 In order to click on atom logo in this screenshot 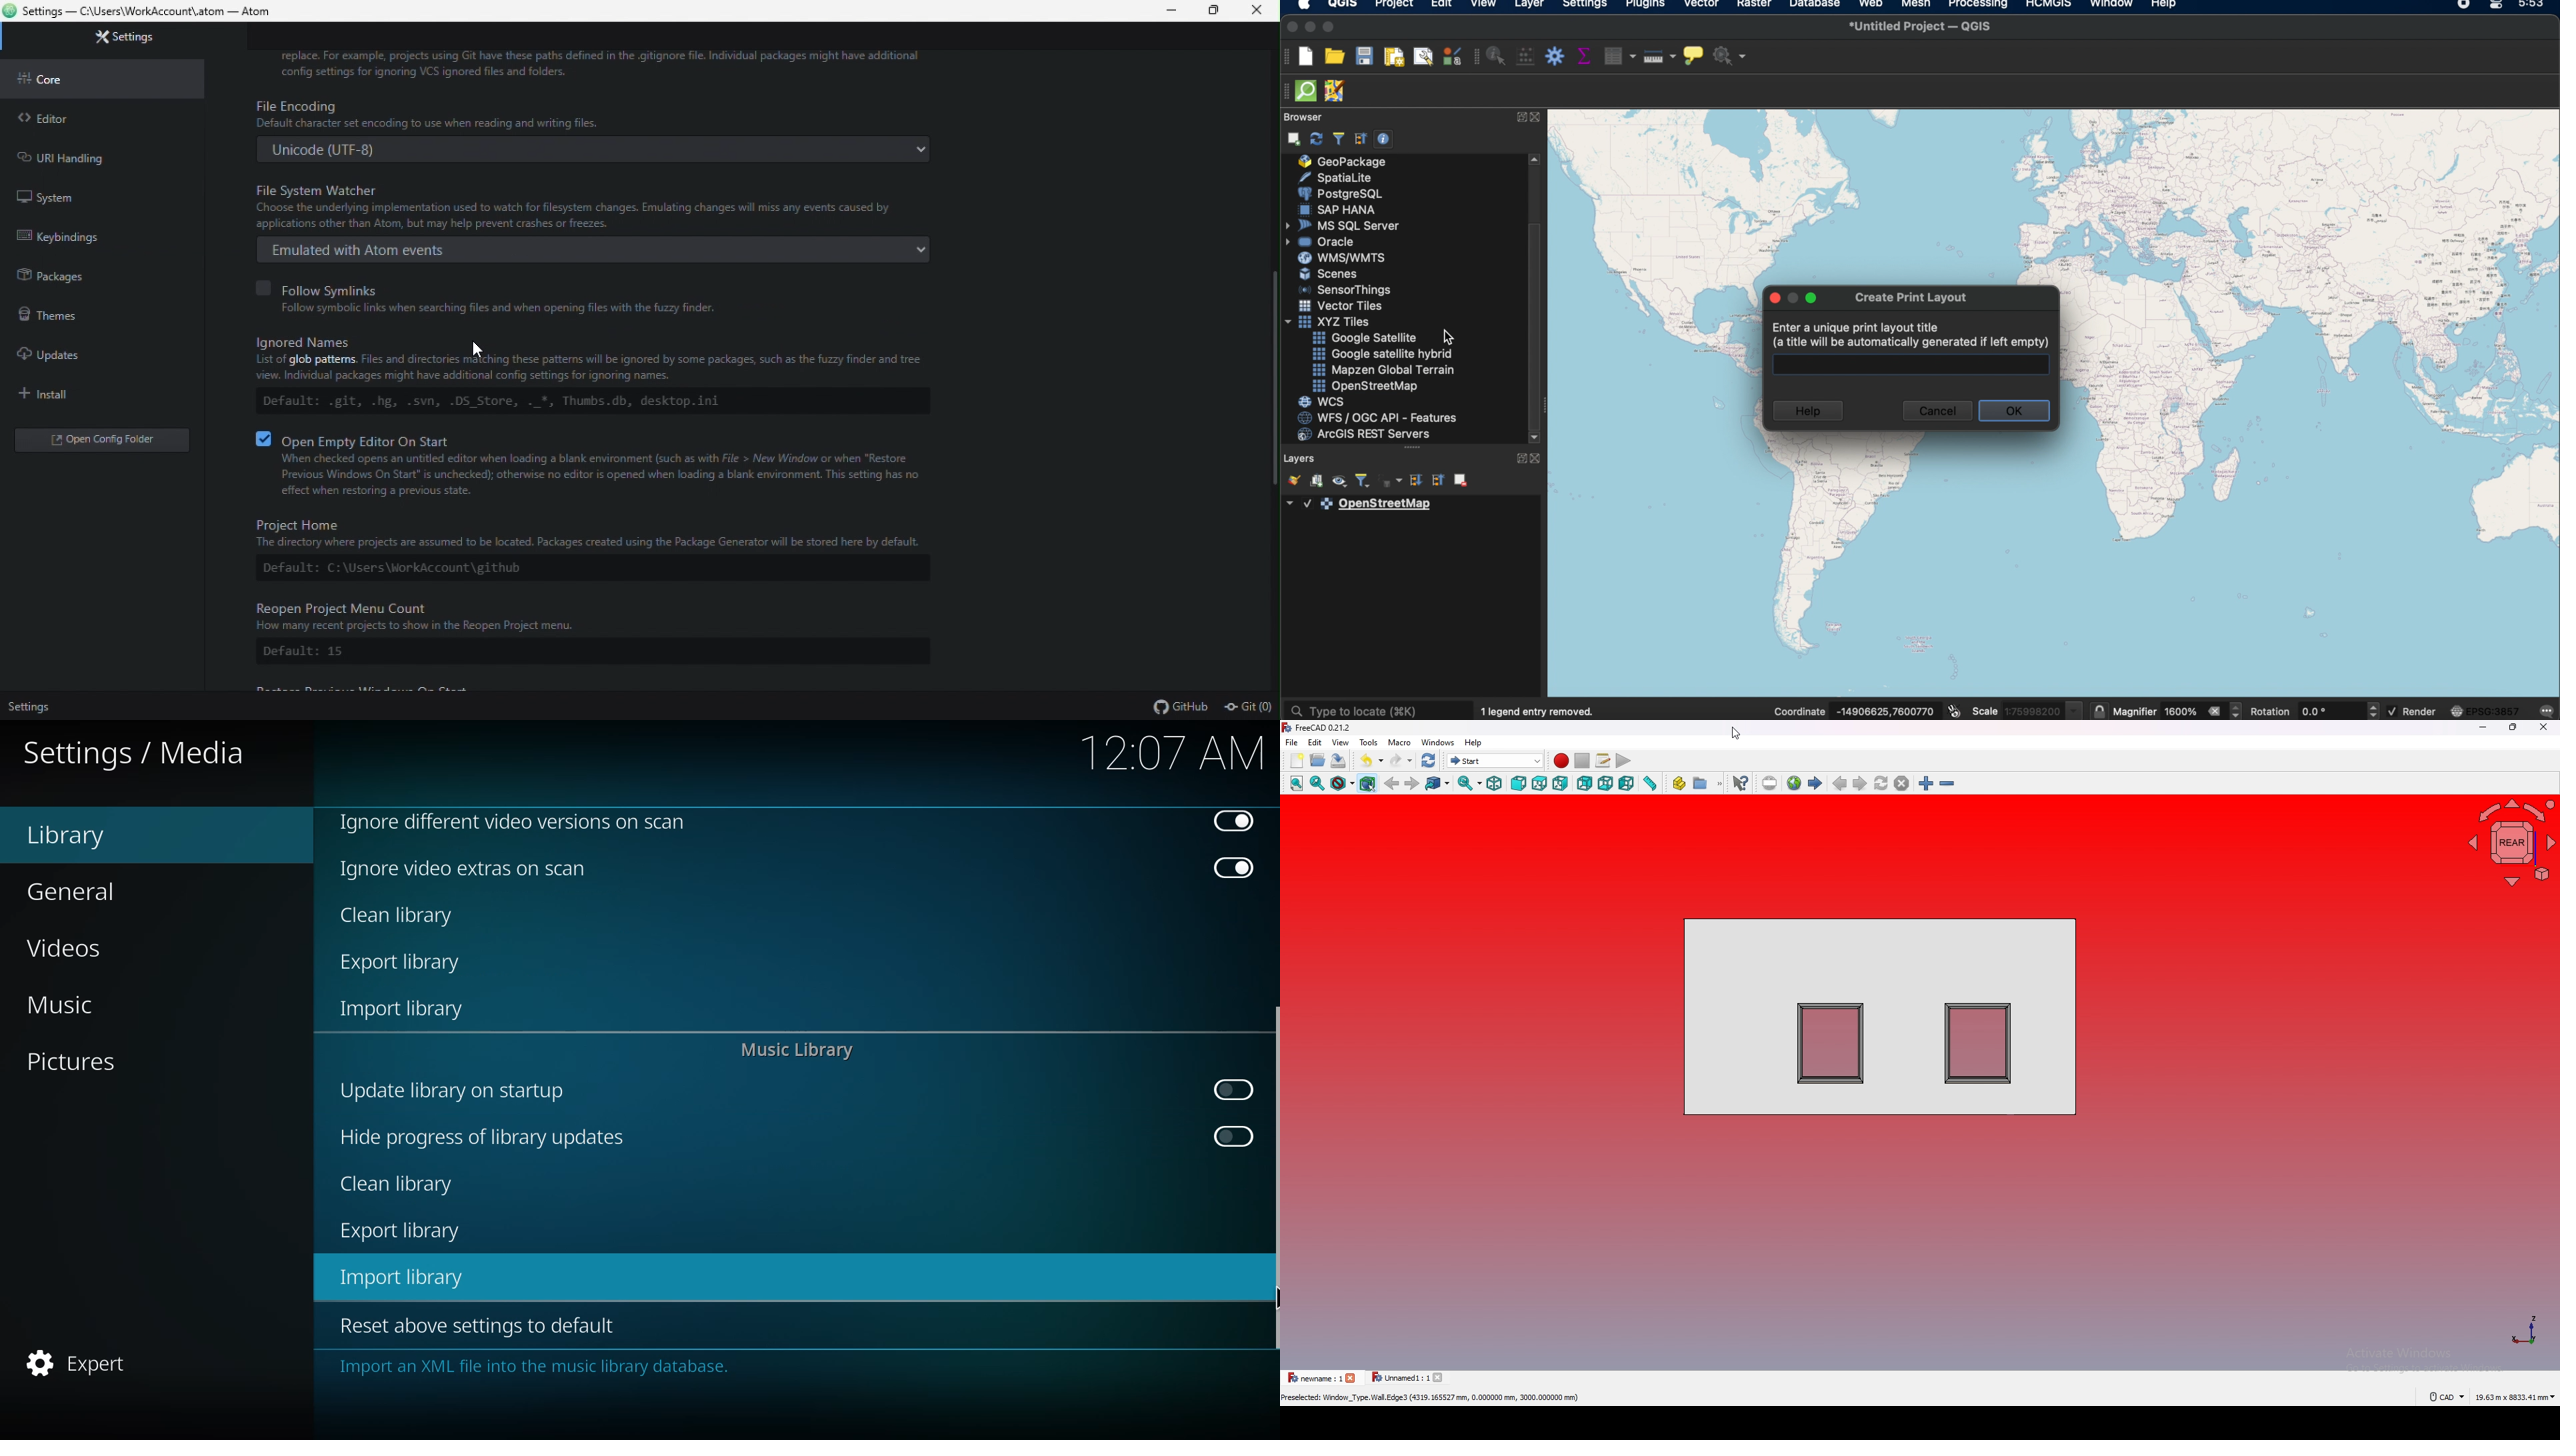, I will do `click(10, 11)`.